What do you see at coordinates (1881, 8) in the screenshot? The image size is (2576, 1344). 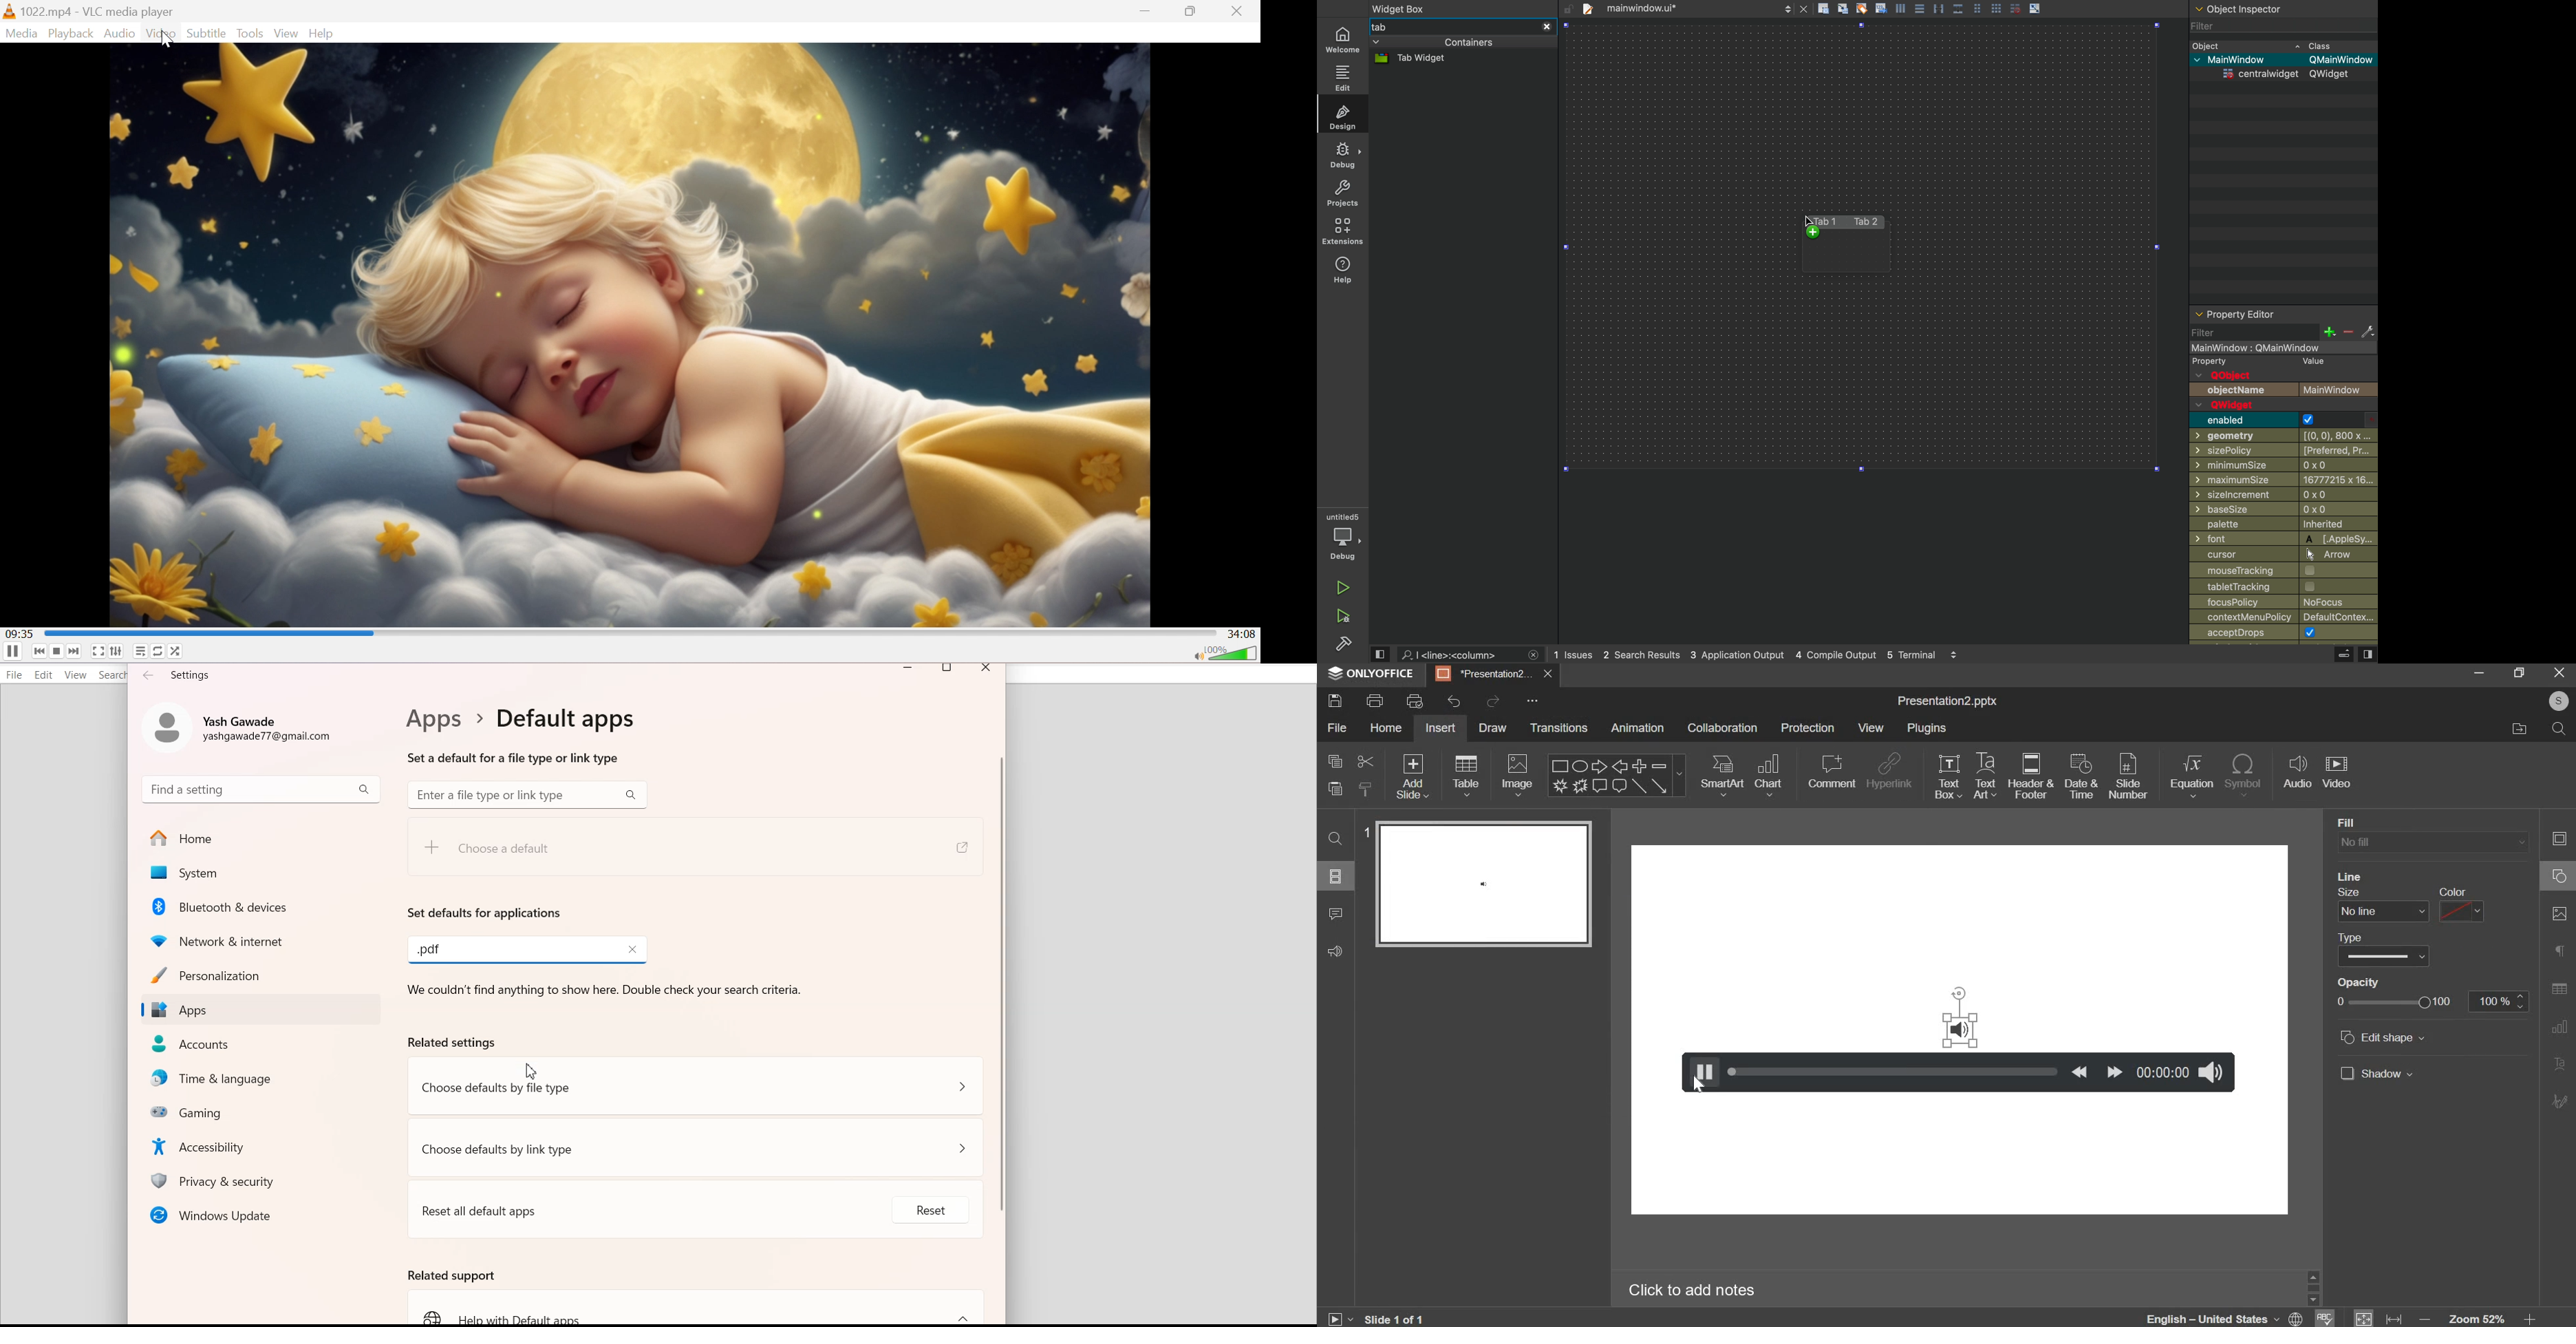 I see `insert text ` at bounding box center [1881, 8].